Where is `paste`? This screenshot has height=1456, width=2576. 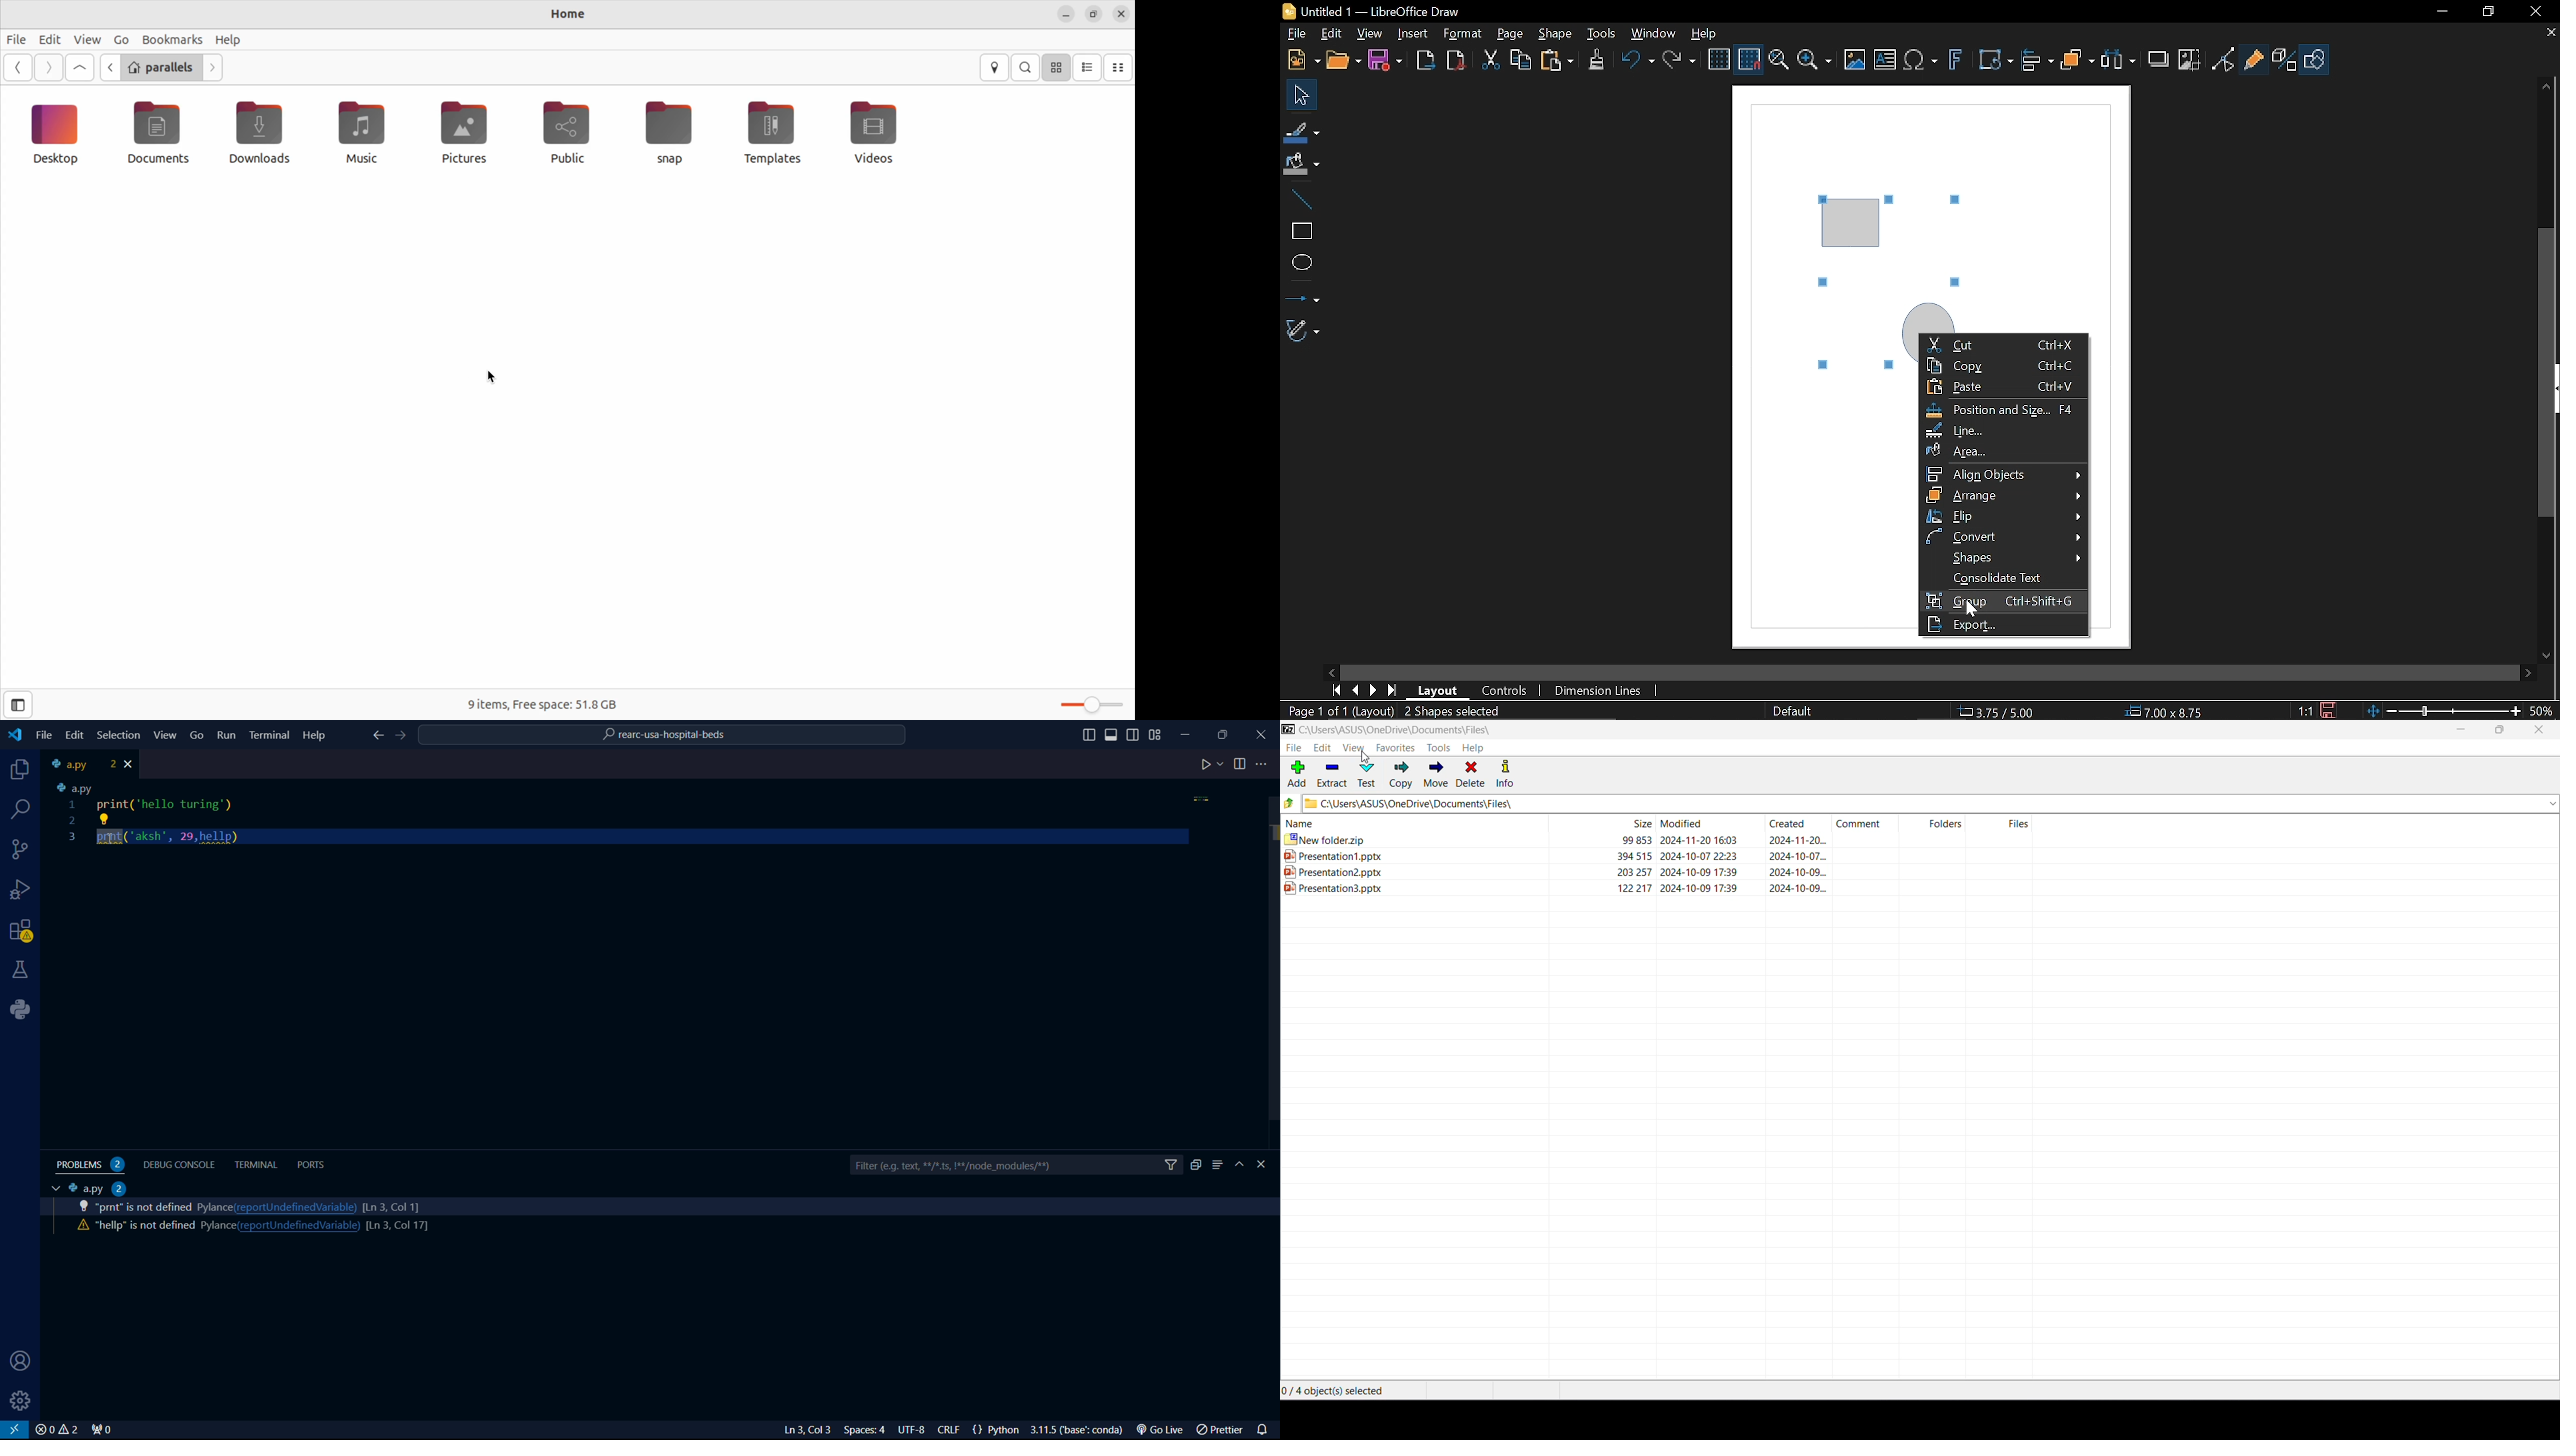 paste is located at coordinates (1999, 386).